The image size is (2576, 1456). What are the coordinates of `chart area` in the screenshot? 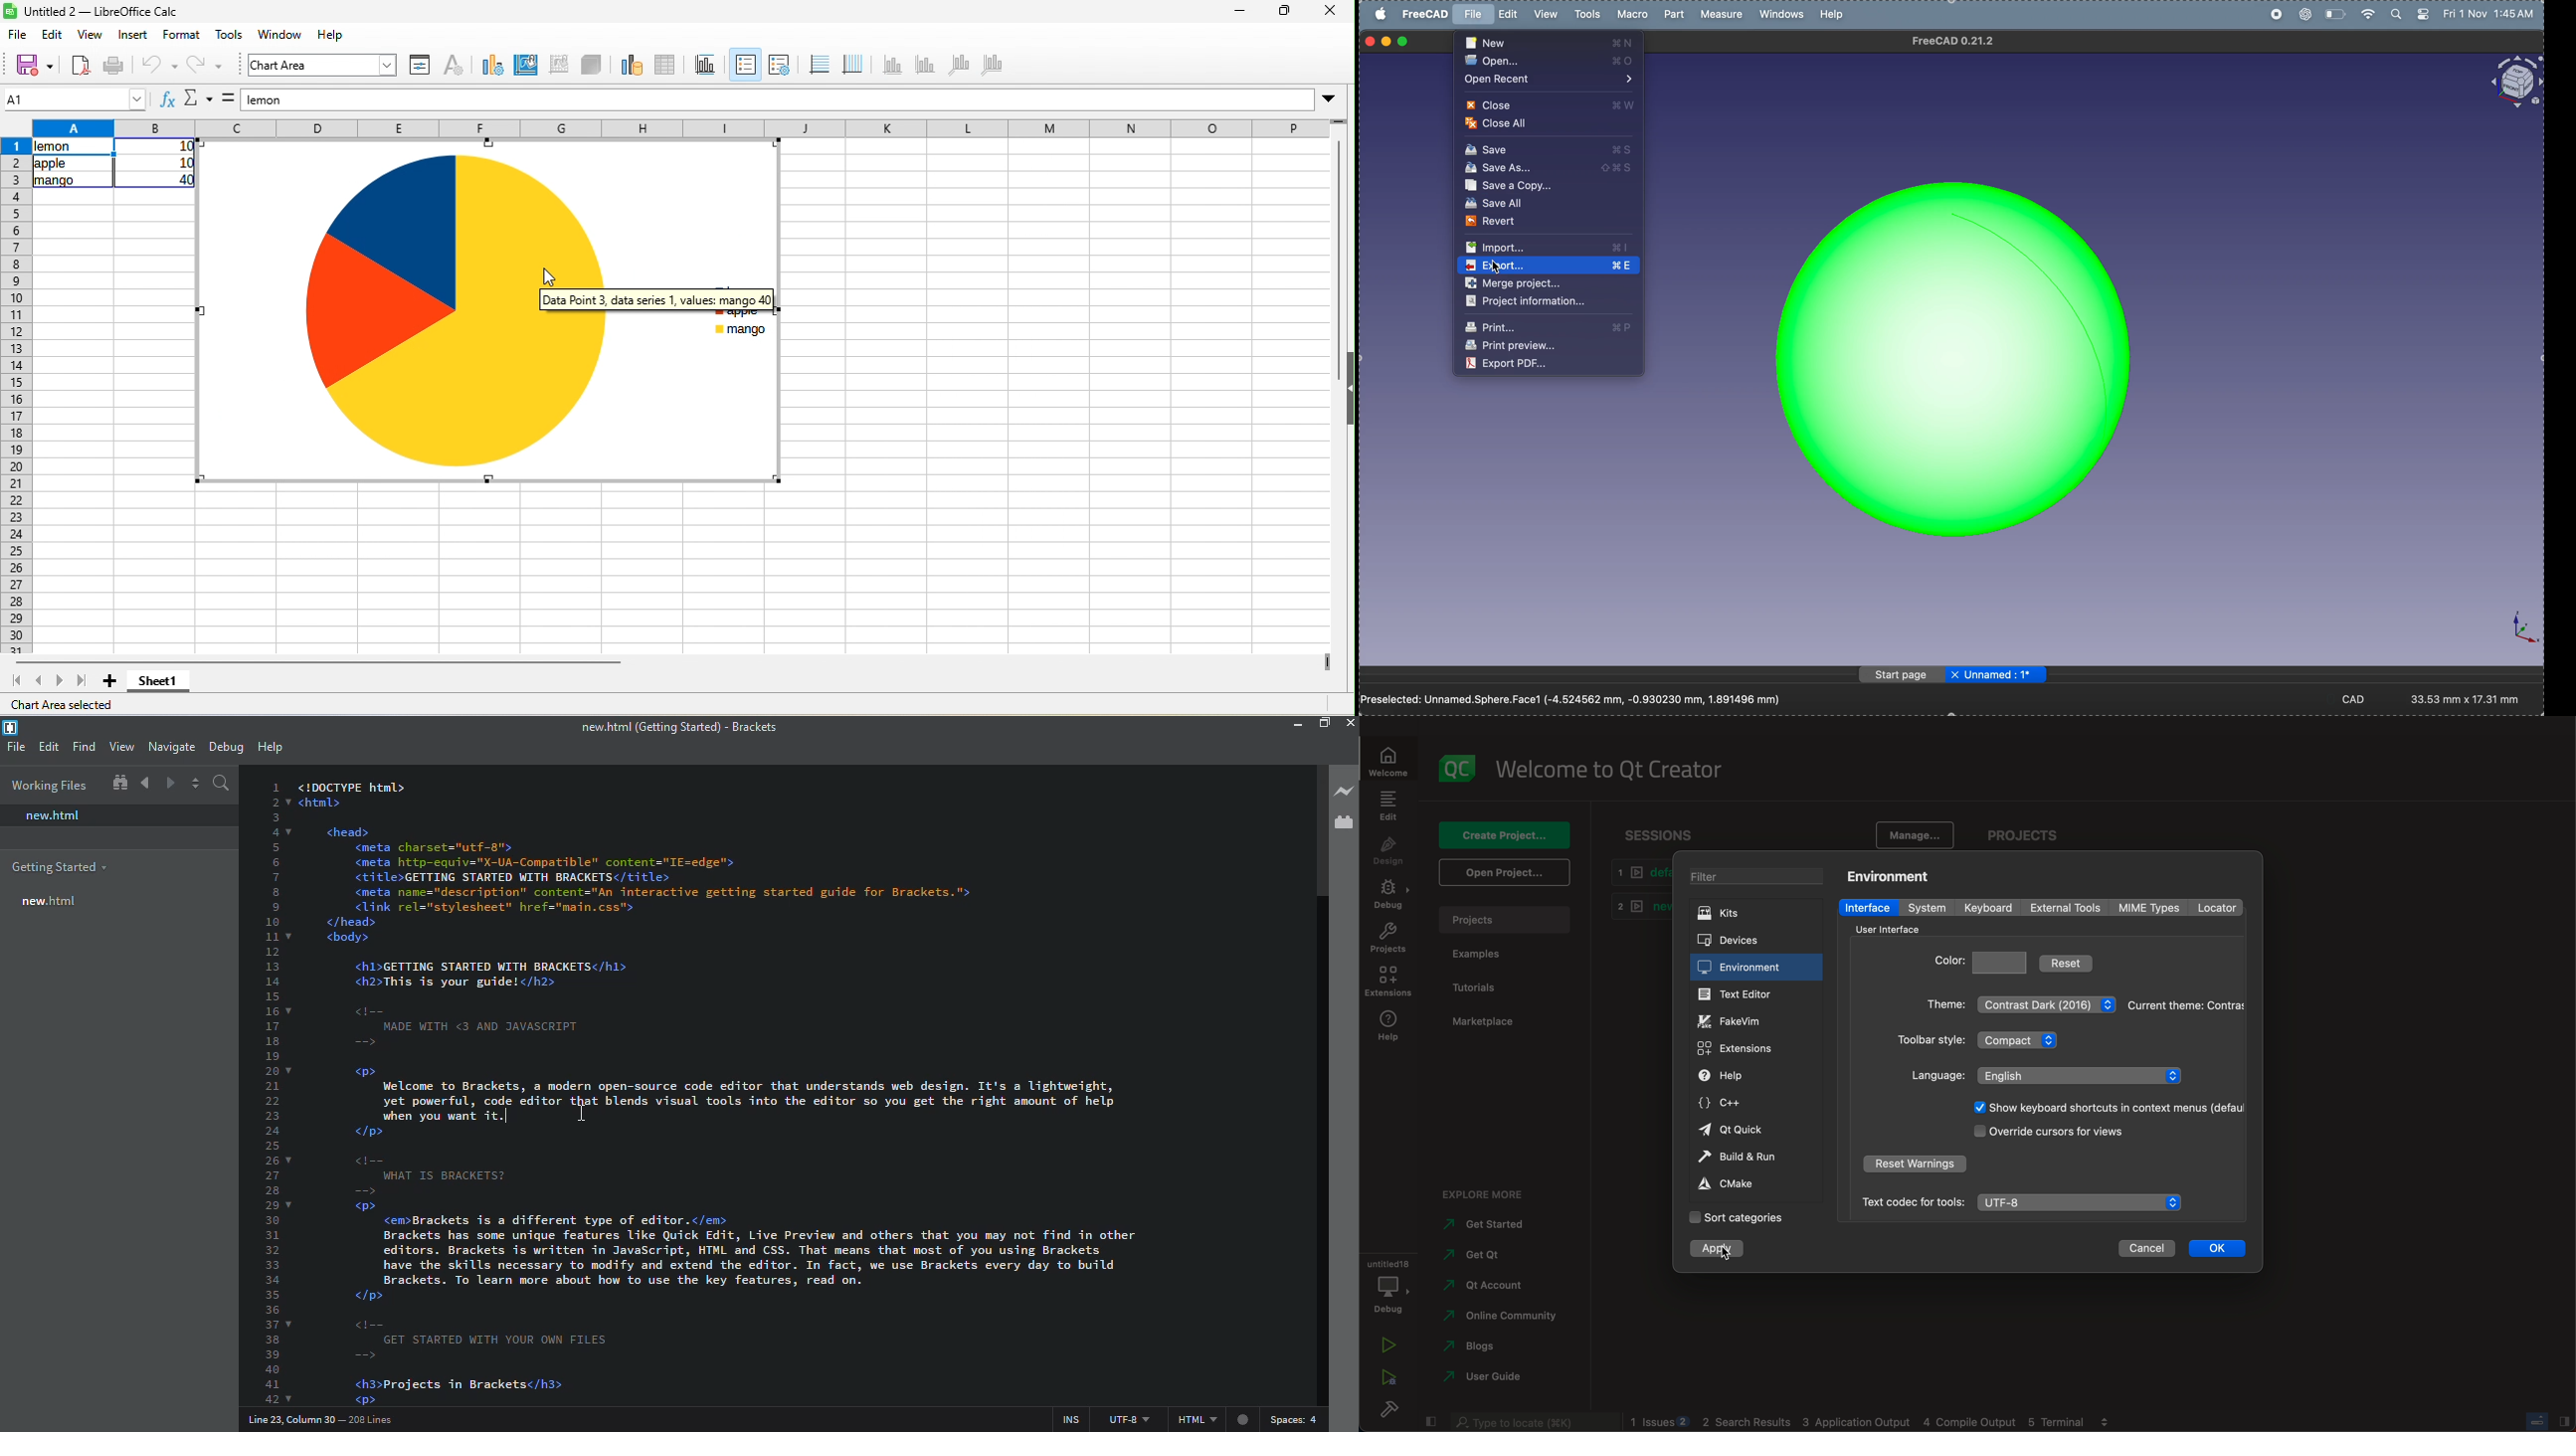 It's located at (322, 65).